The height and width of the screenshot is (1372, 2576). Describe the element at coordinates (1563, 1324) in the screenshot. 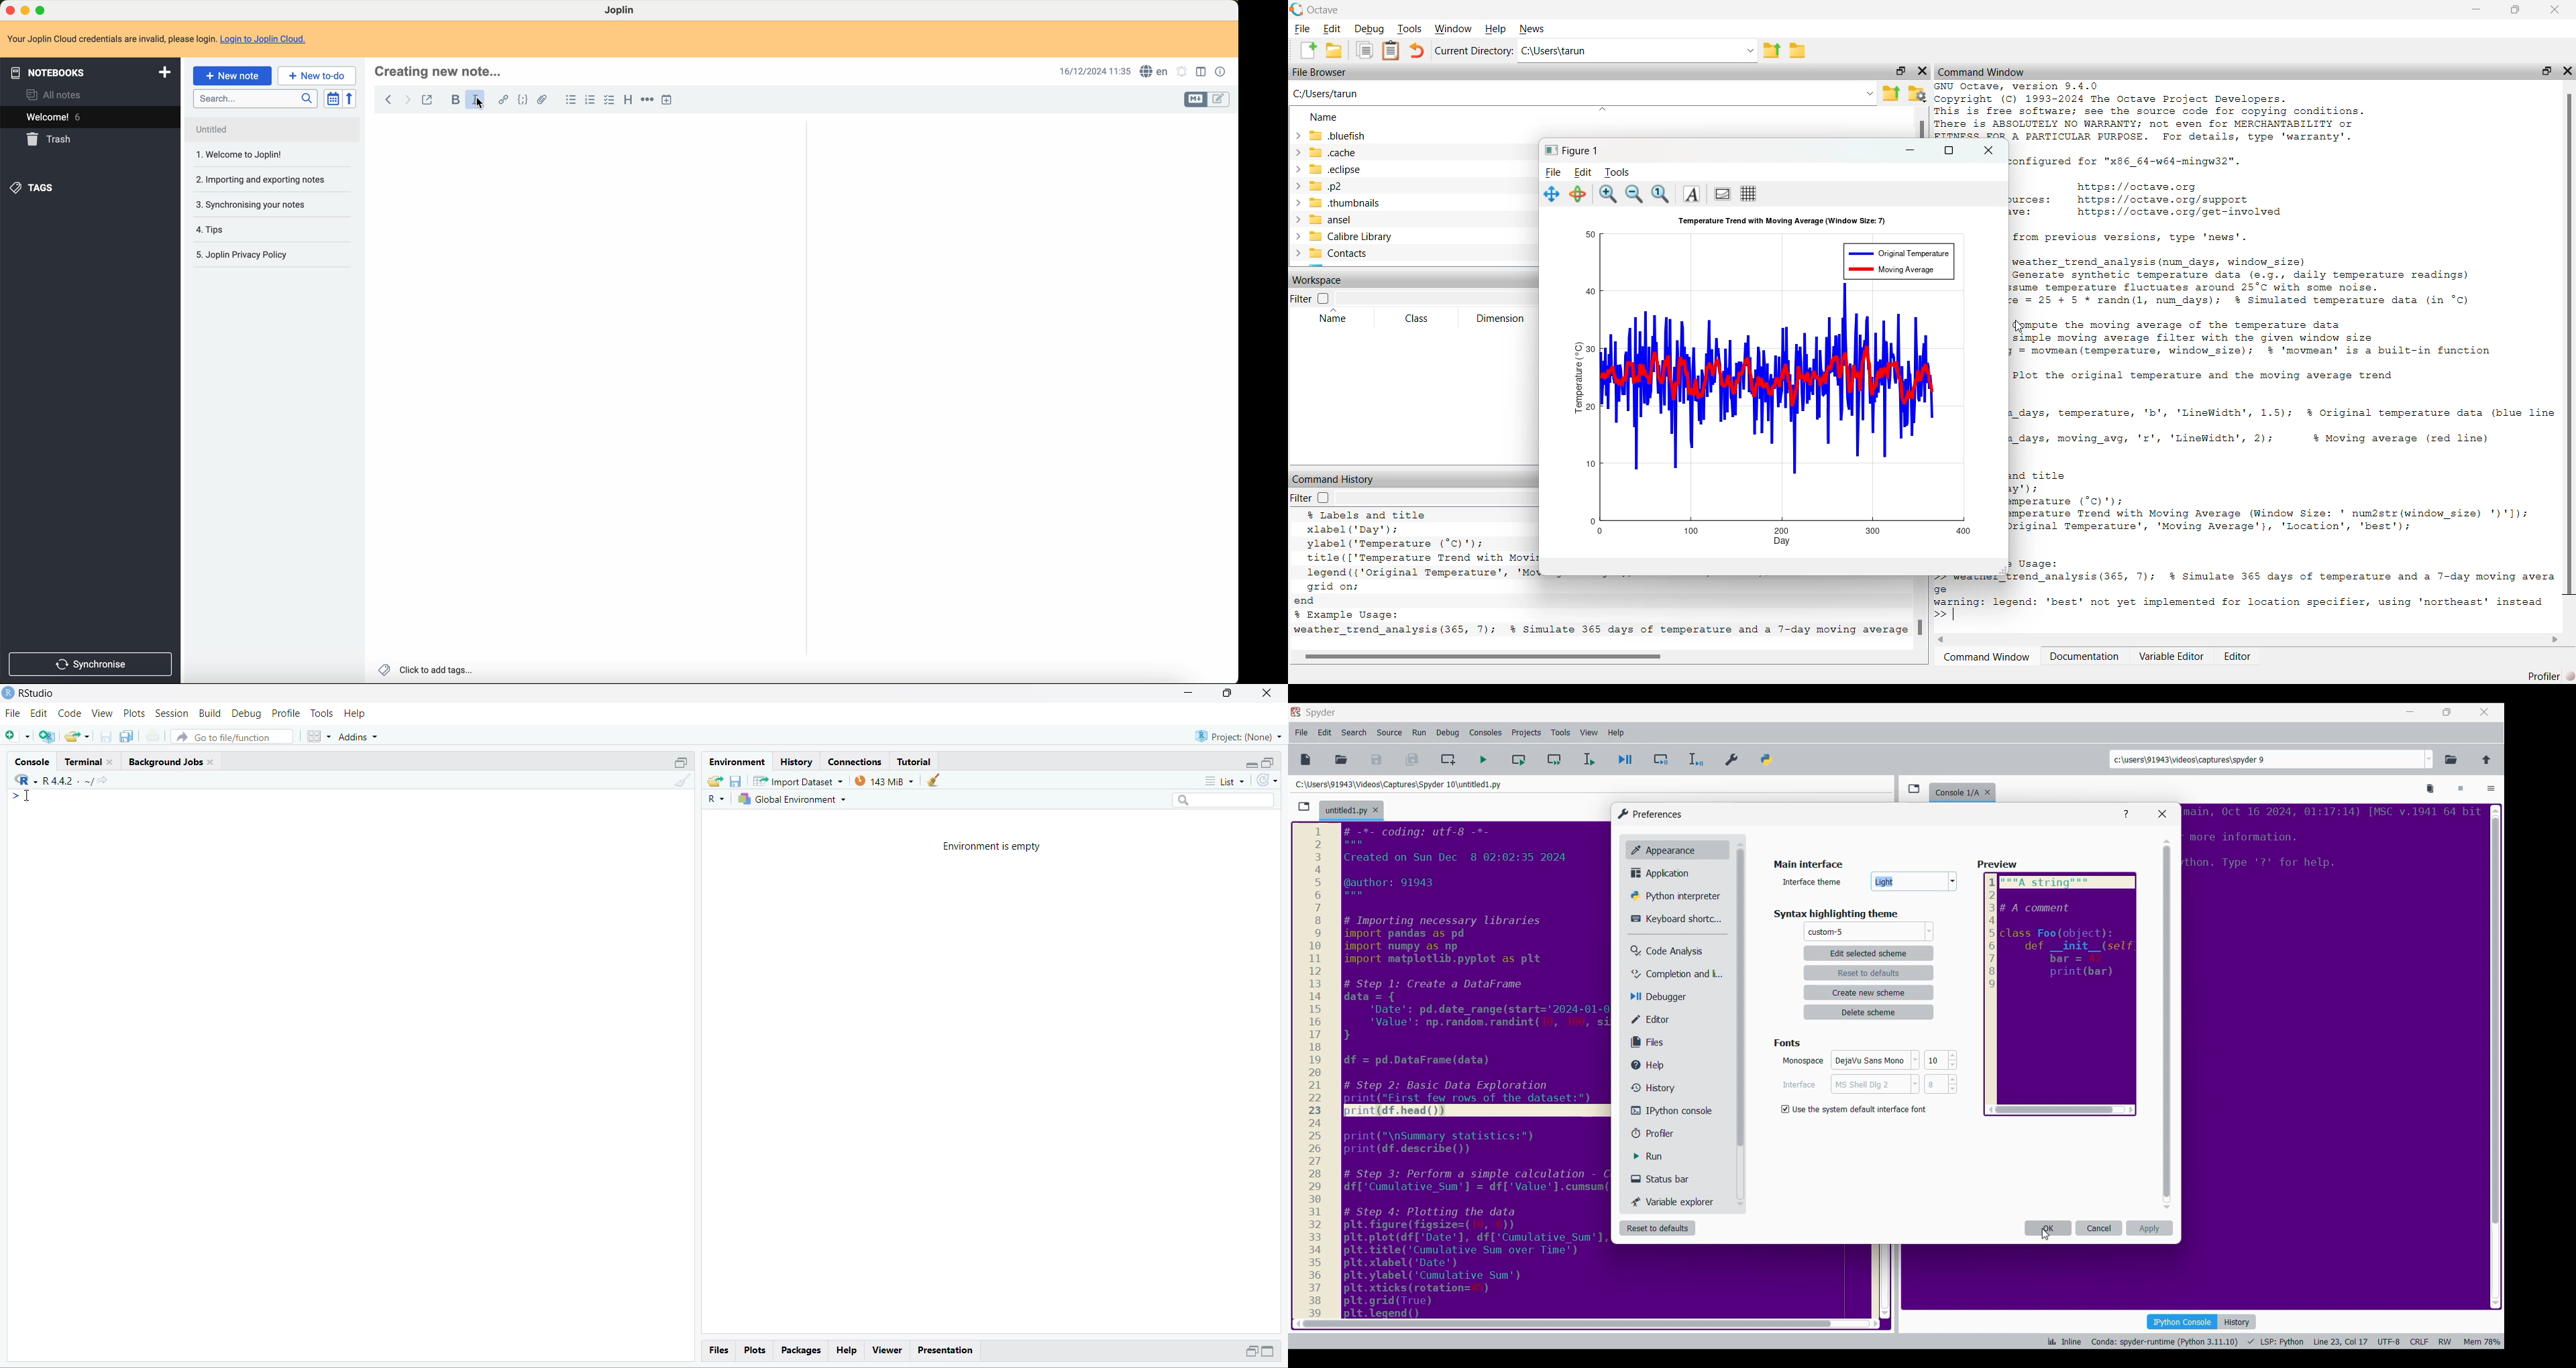

I see `scroll bar` at that location.